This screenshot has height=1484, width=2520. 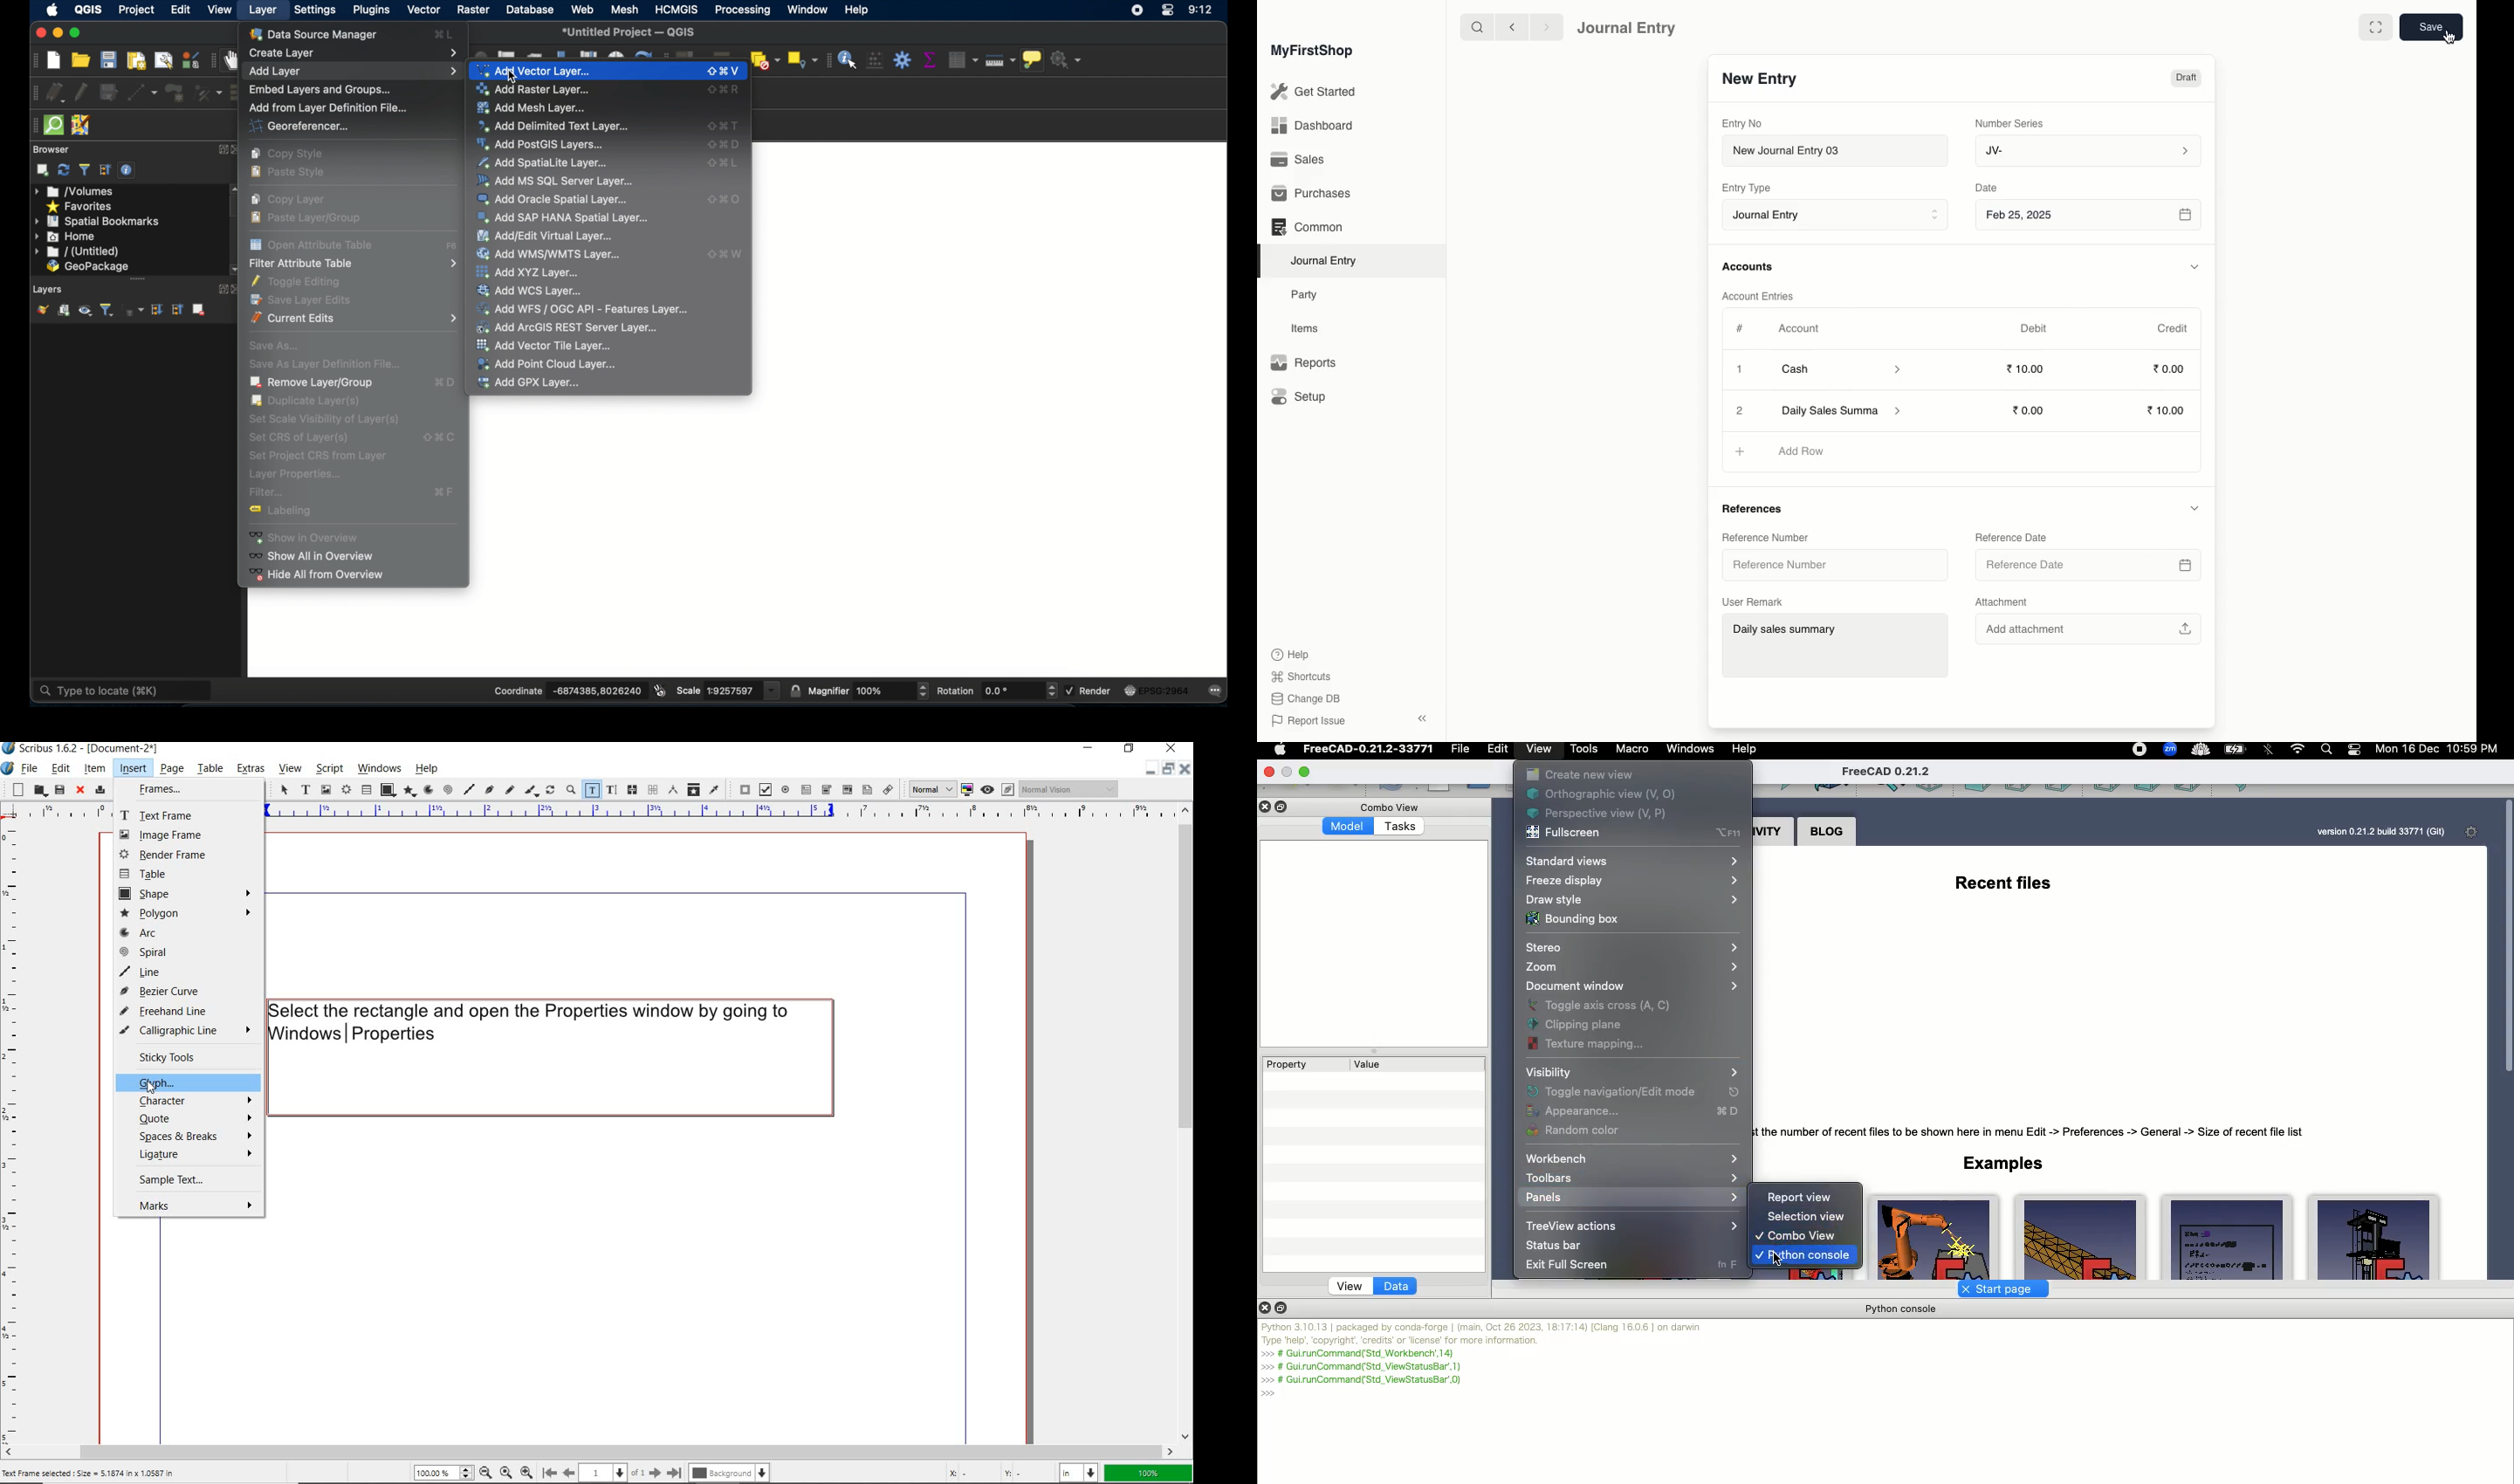 I want to click on Tools, so click(x=1585, y=749).